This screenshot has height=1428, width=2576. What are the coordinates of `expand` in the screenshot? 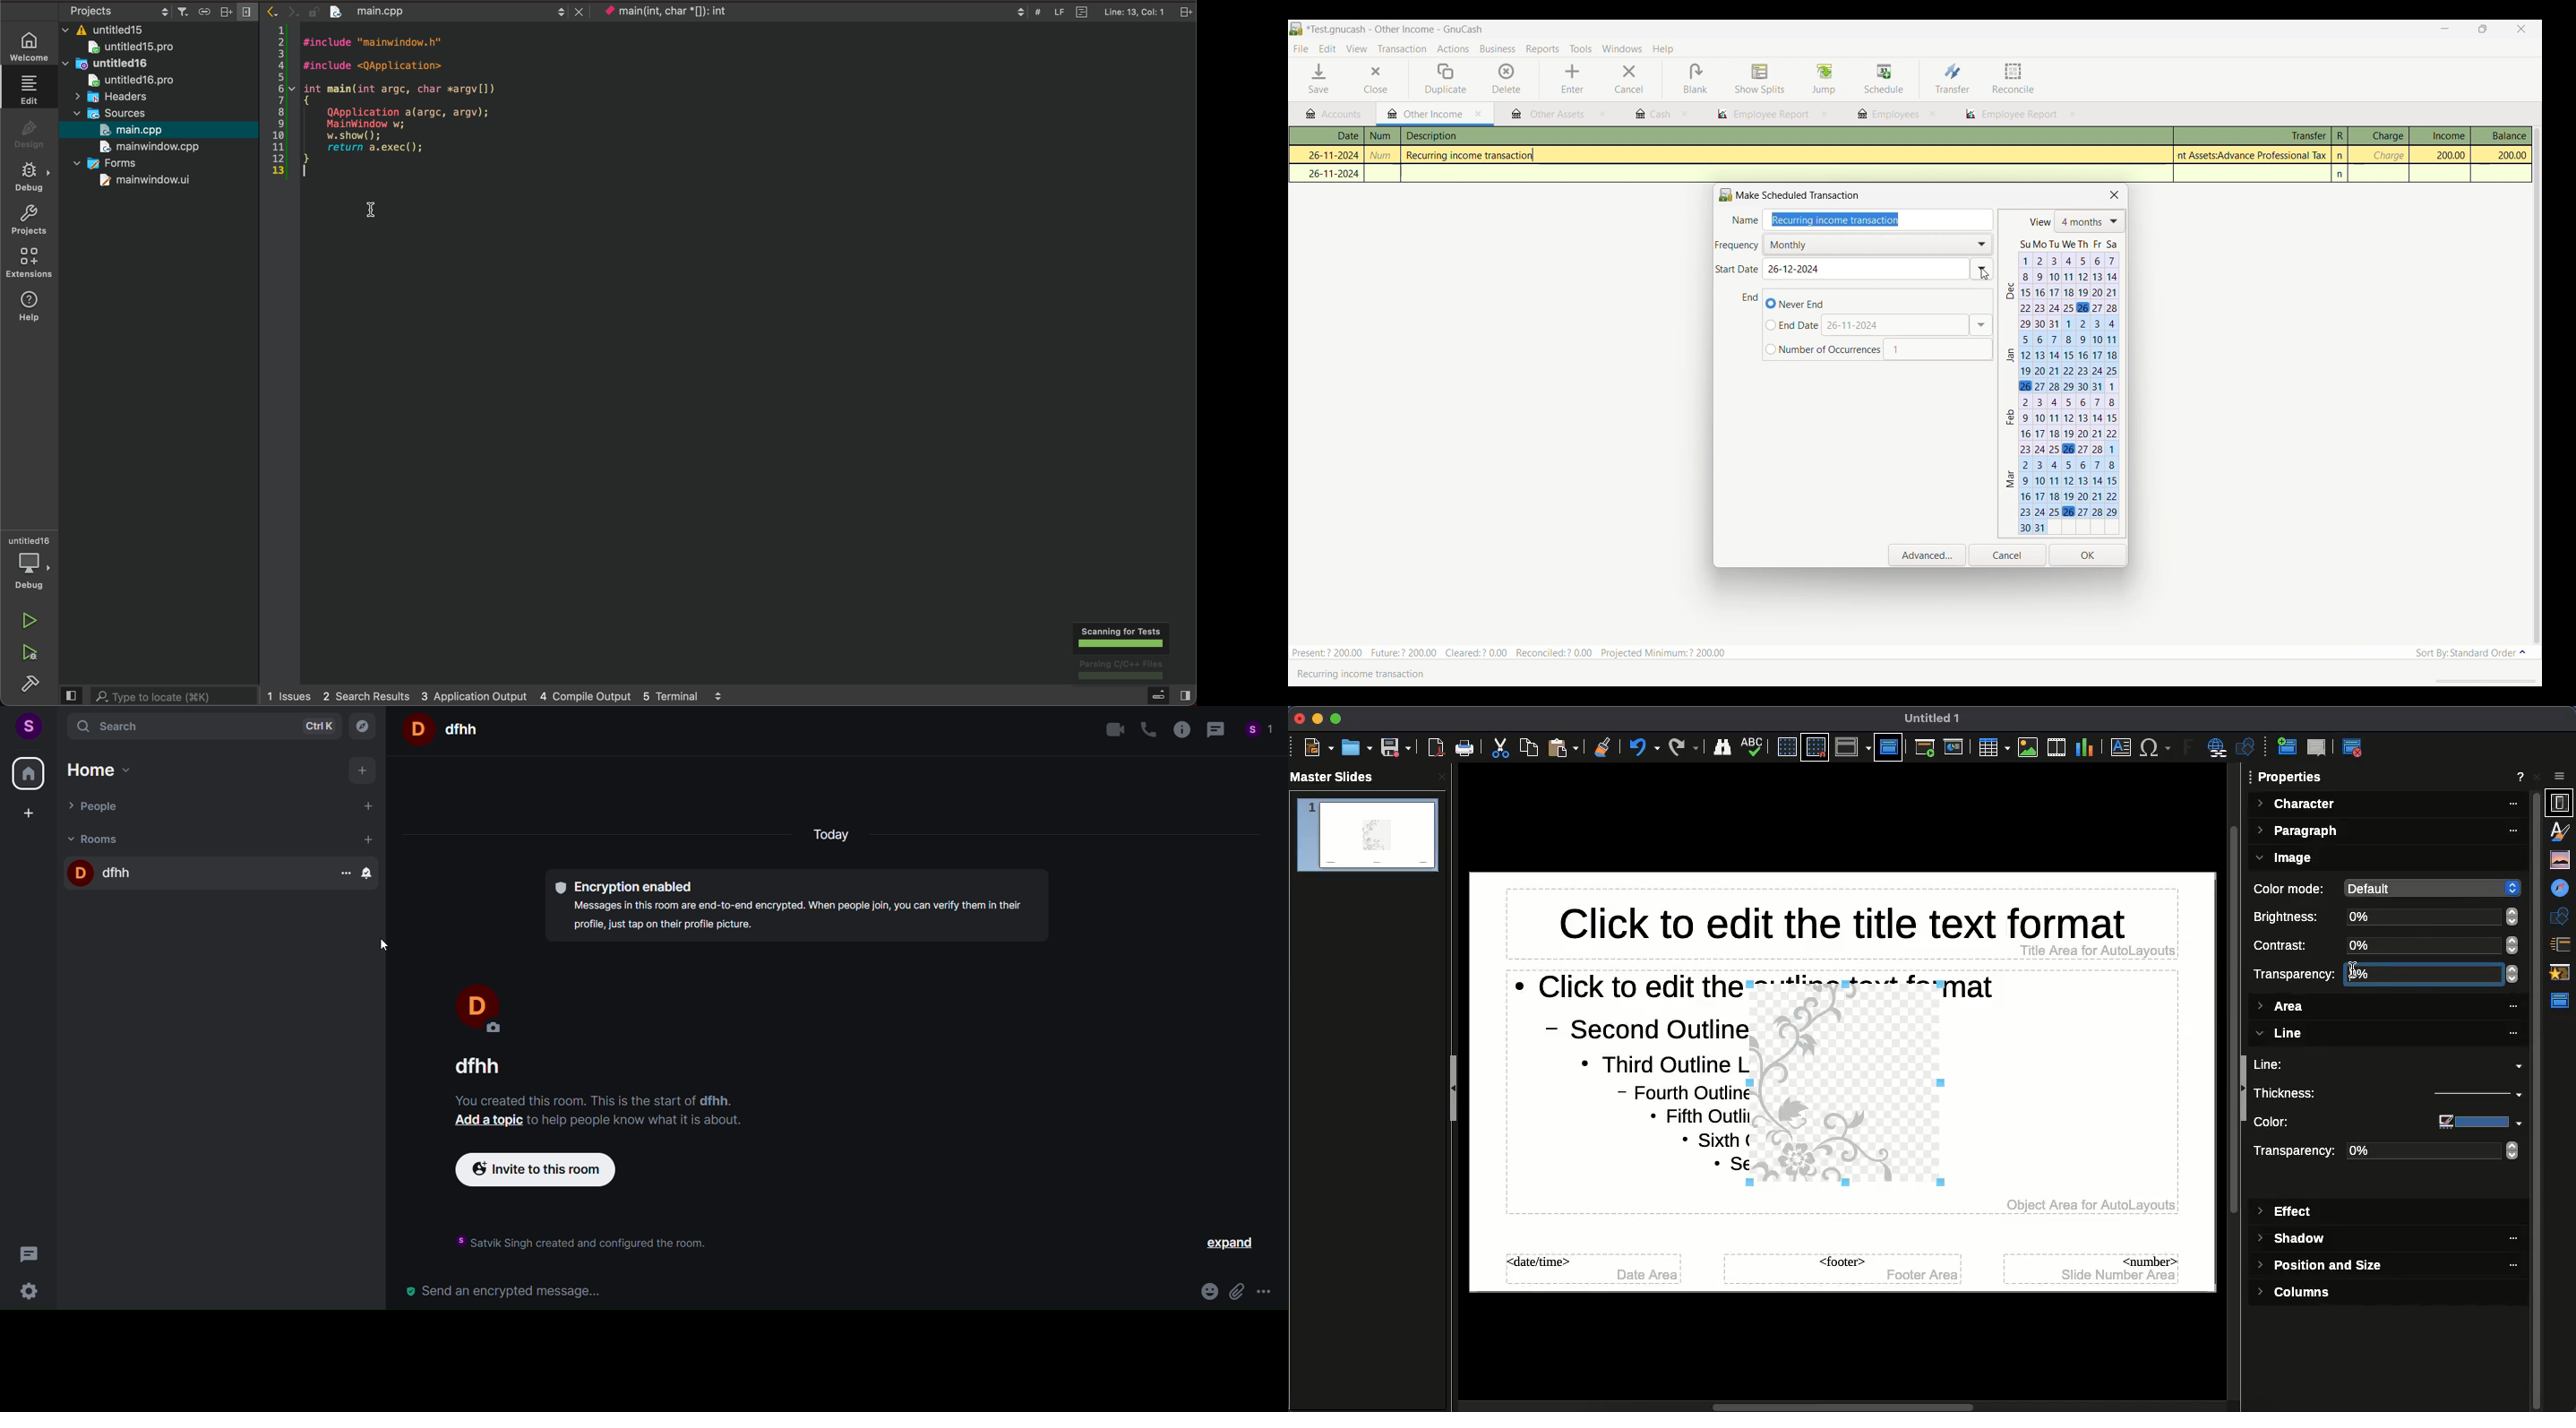 It's located at (1228, 1243).